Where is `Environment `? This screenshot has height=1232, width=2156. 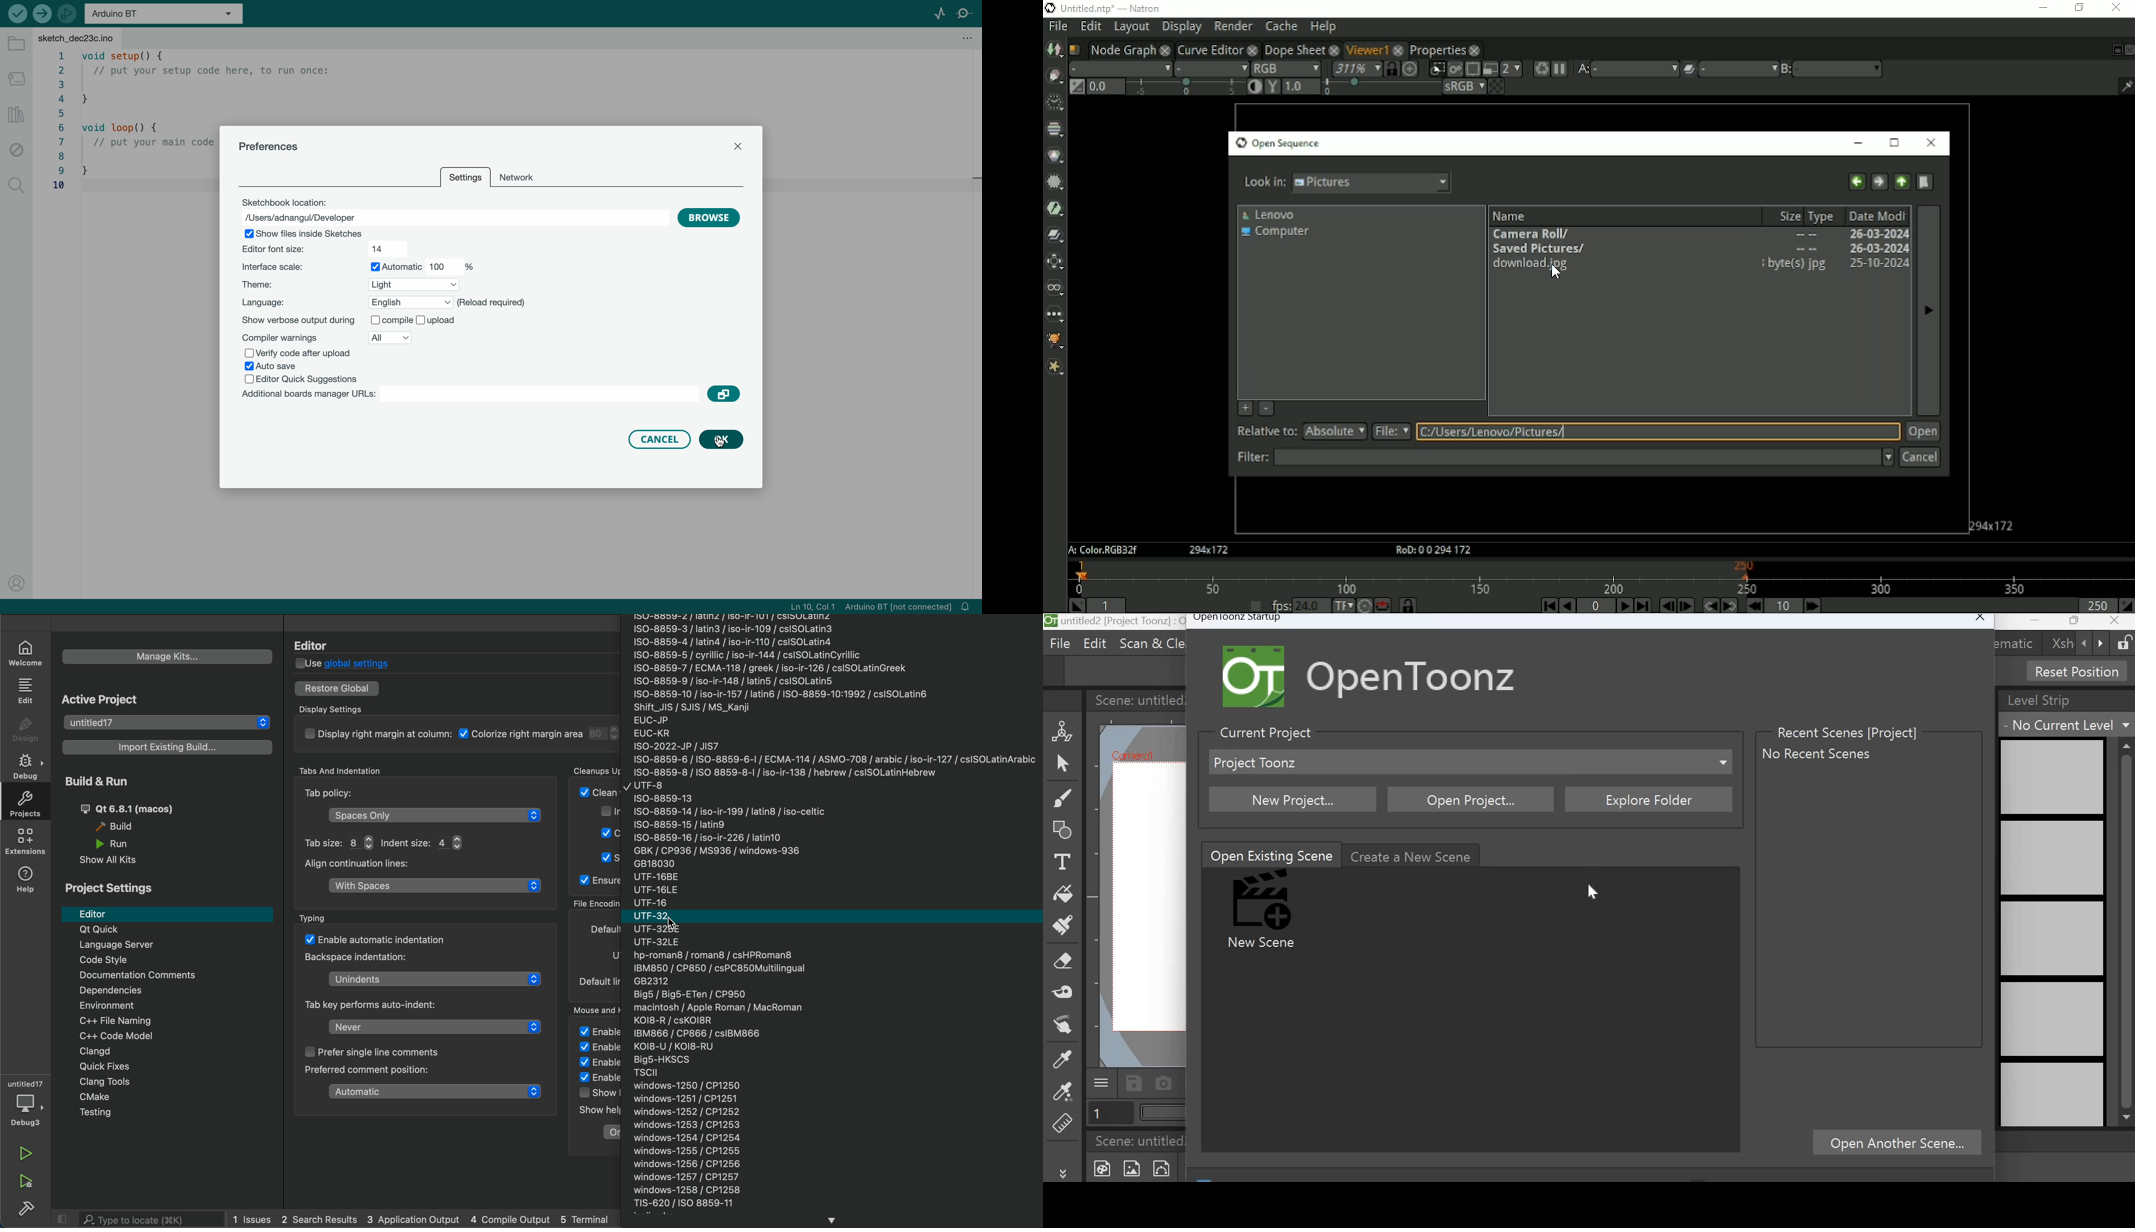
Environment  is located at coordinates (163, 1006).